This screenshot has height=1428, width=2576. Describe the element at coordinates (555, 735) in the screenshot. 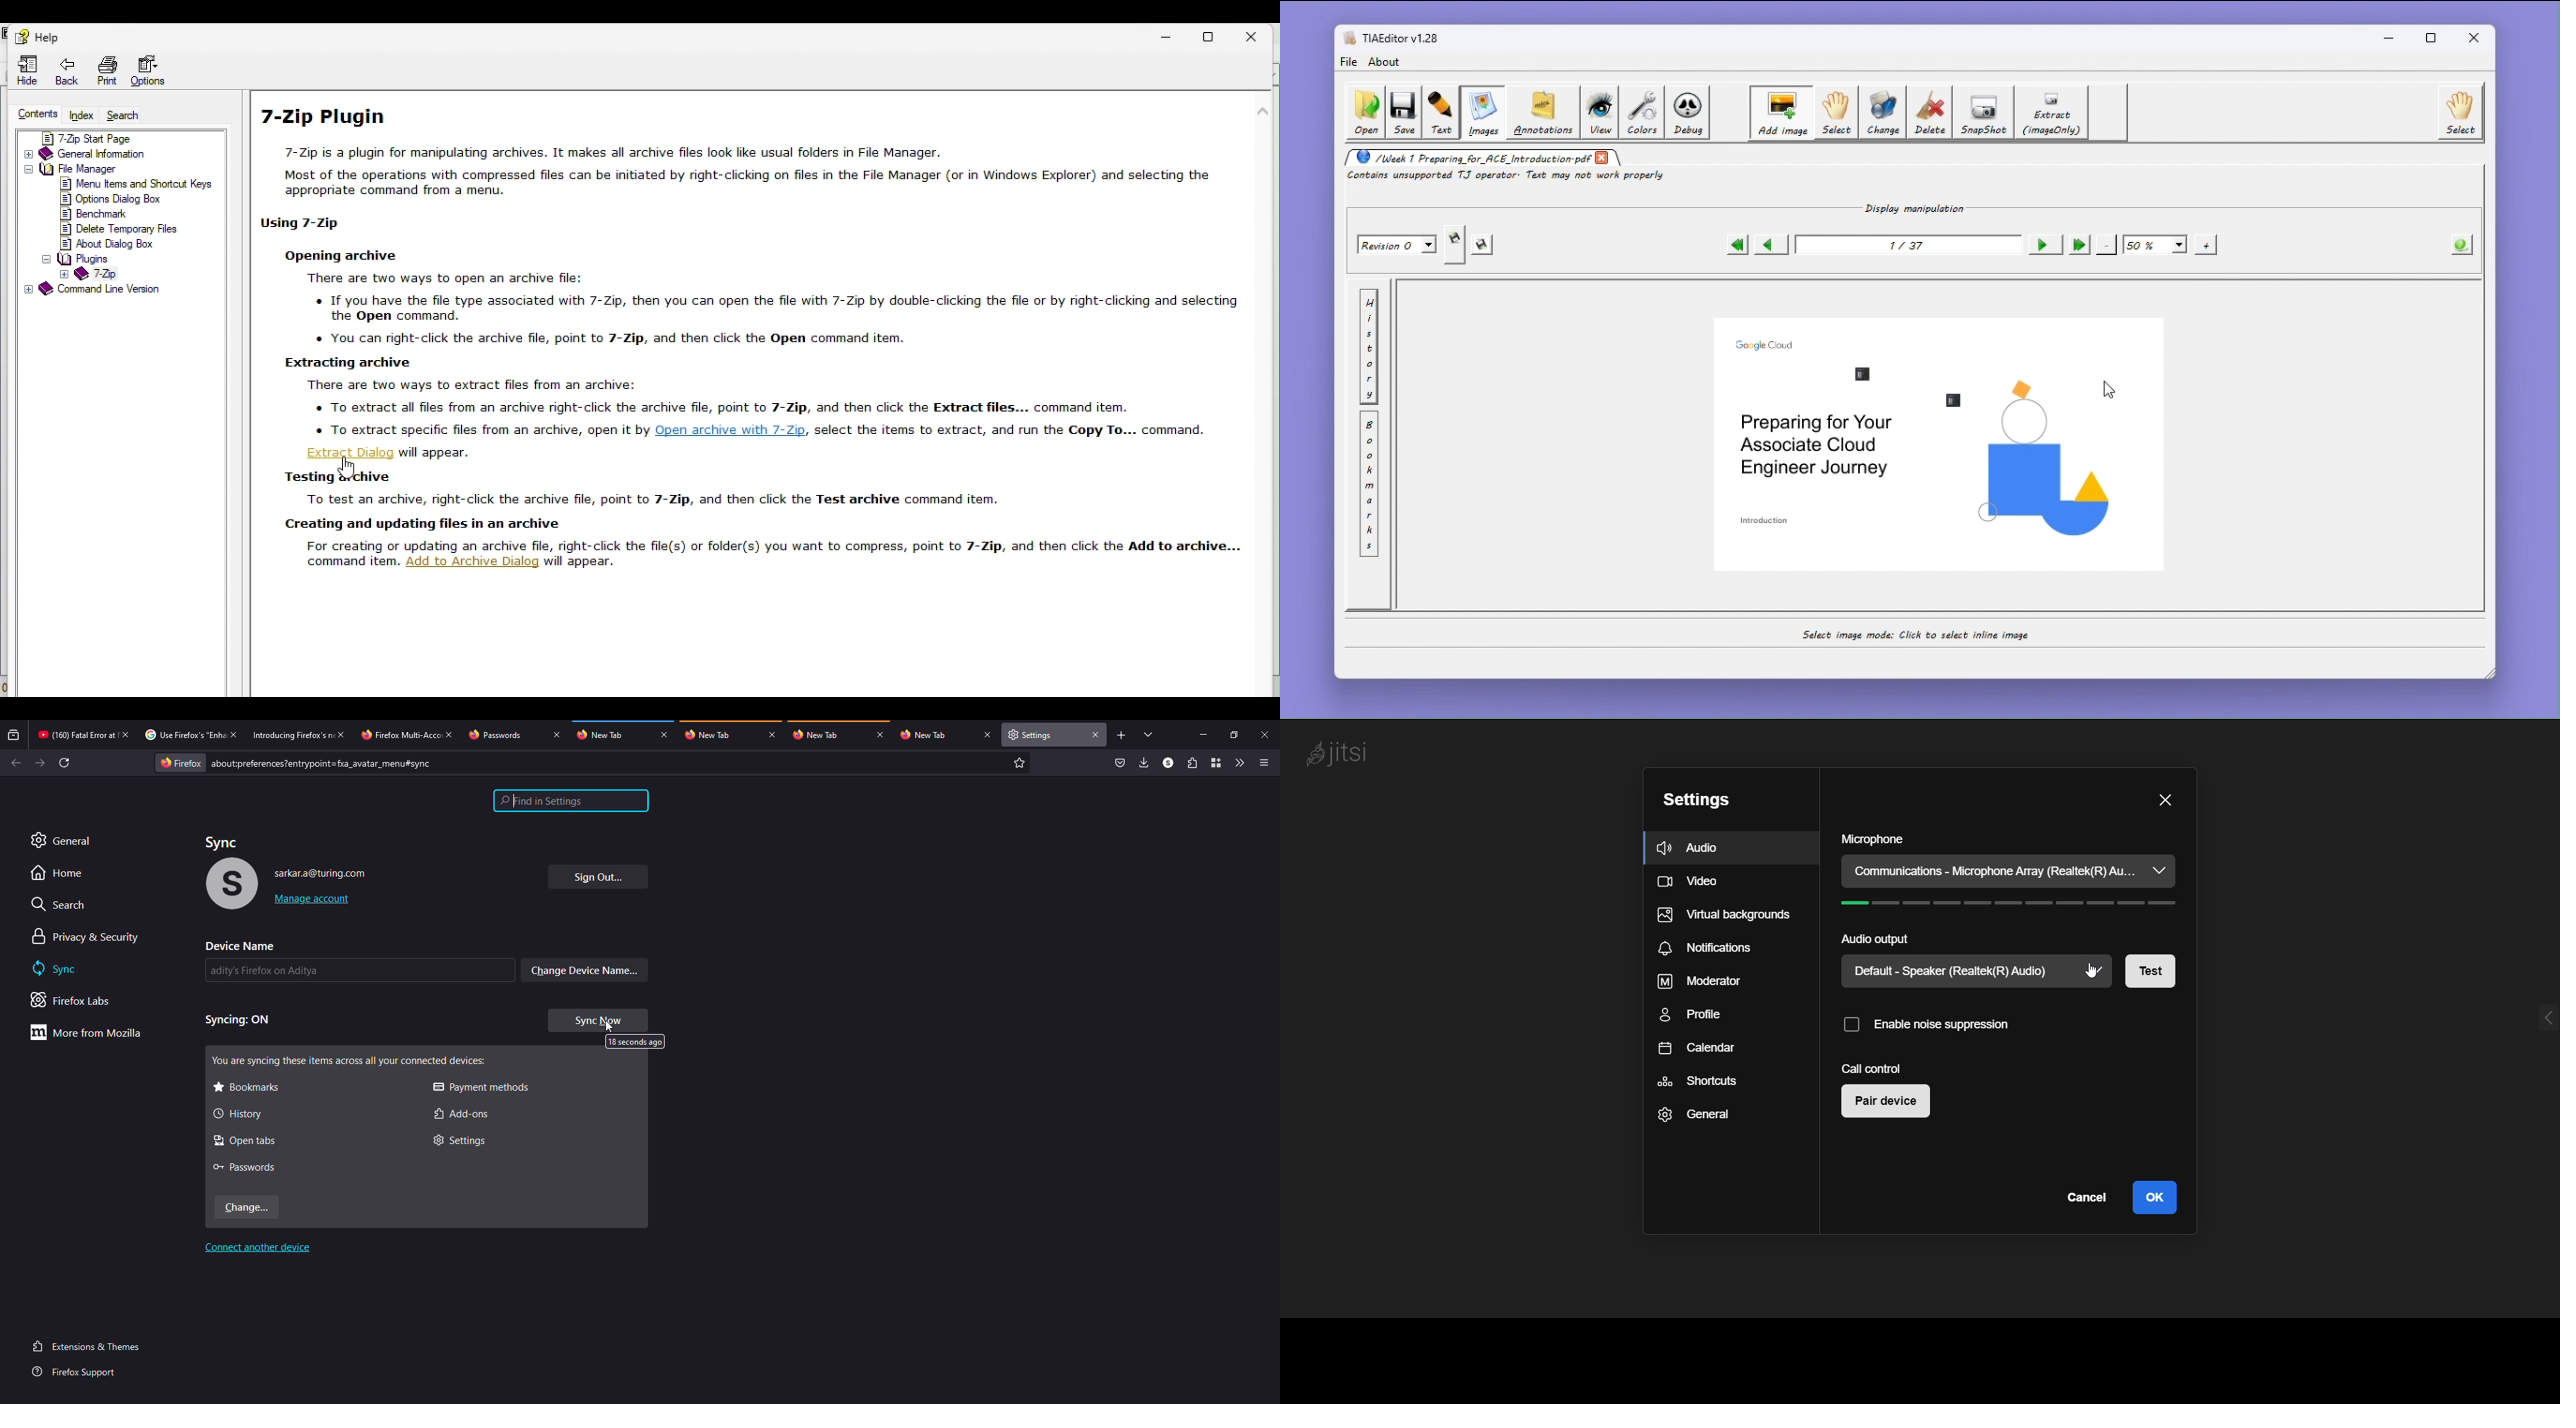

I see `close` at that location.